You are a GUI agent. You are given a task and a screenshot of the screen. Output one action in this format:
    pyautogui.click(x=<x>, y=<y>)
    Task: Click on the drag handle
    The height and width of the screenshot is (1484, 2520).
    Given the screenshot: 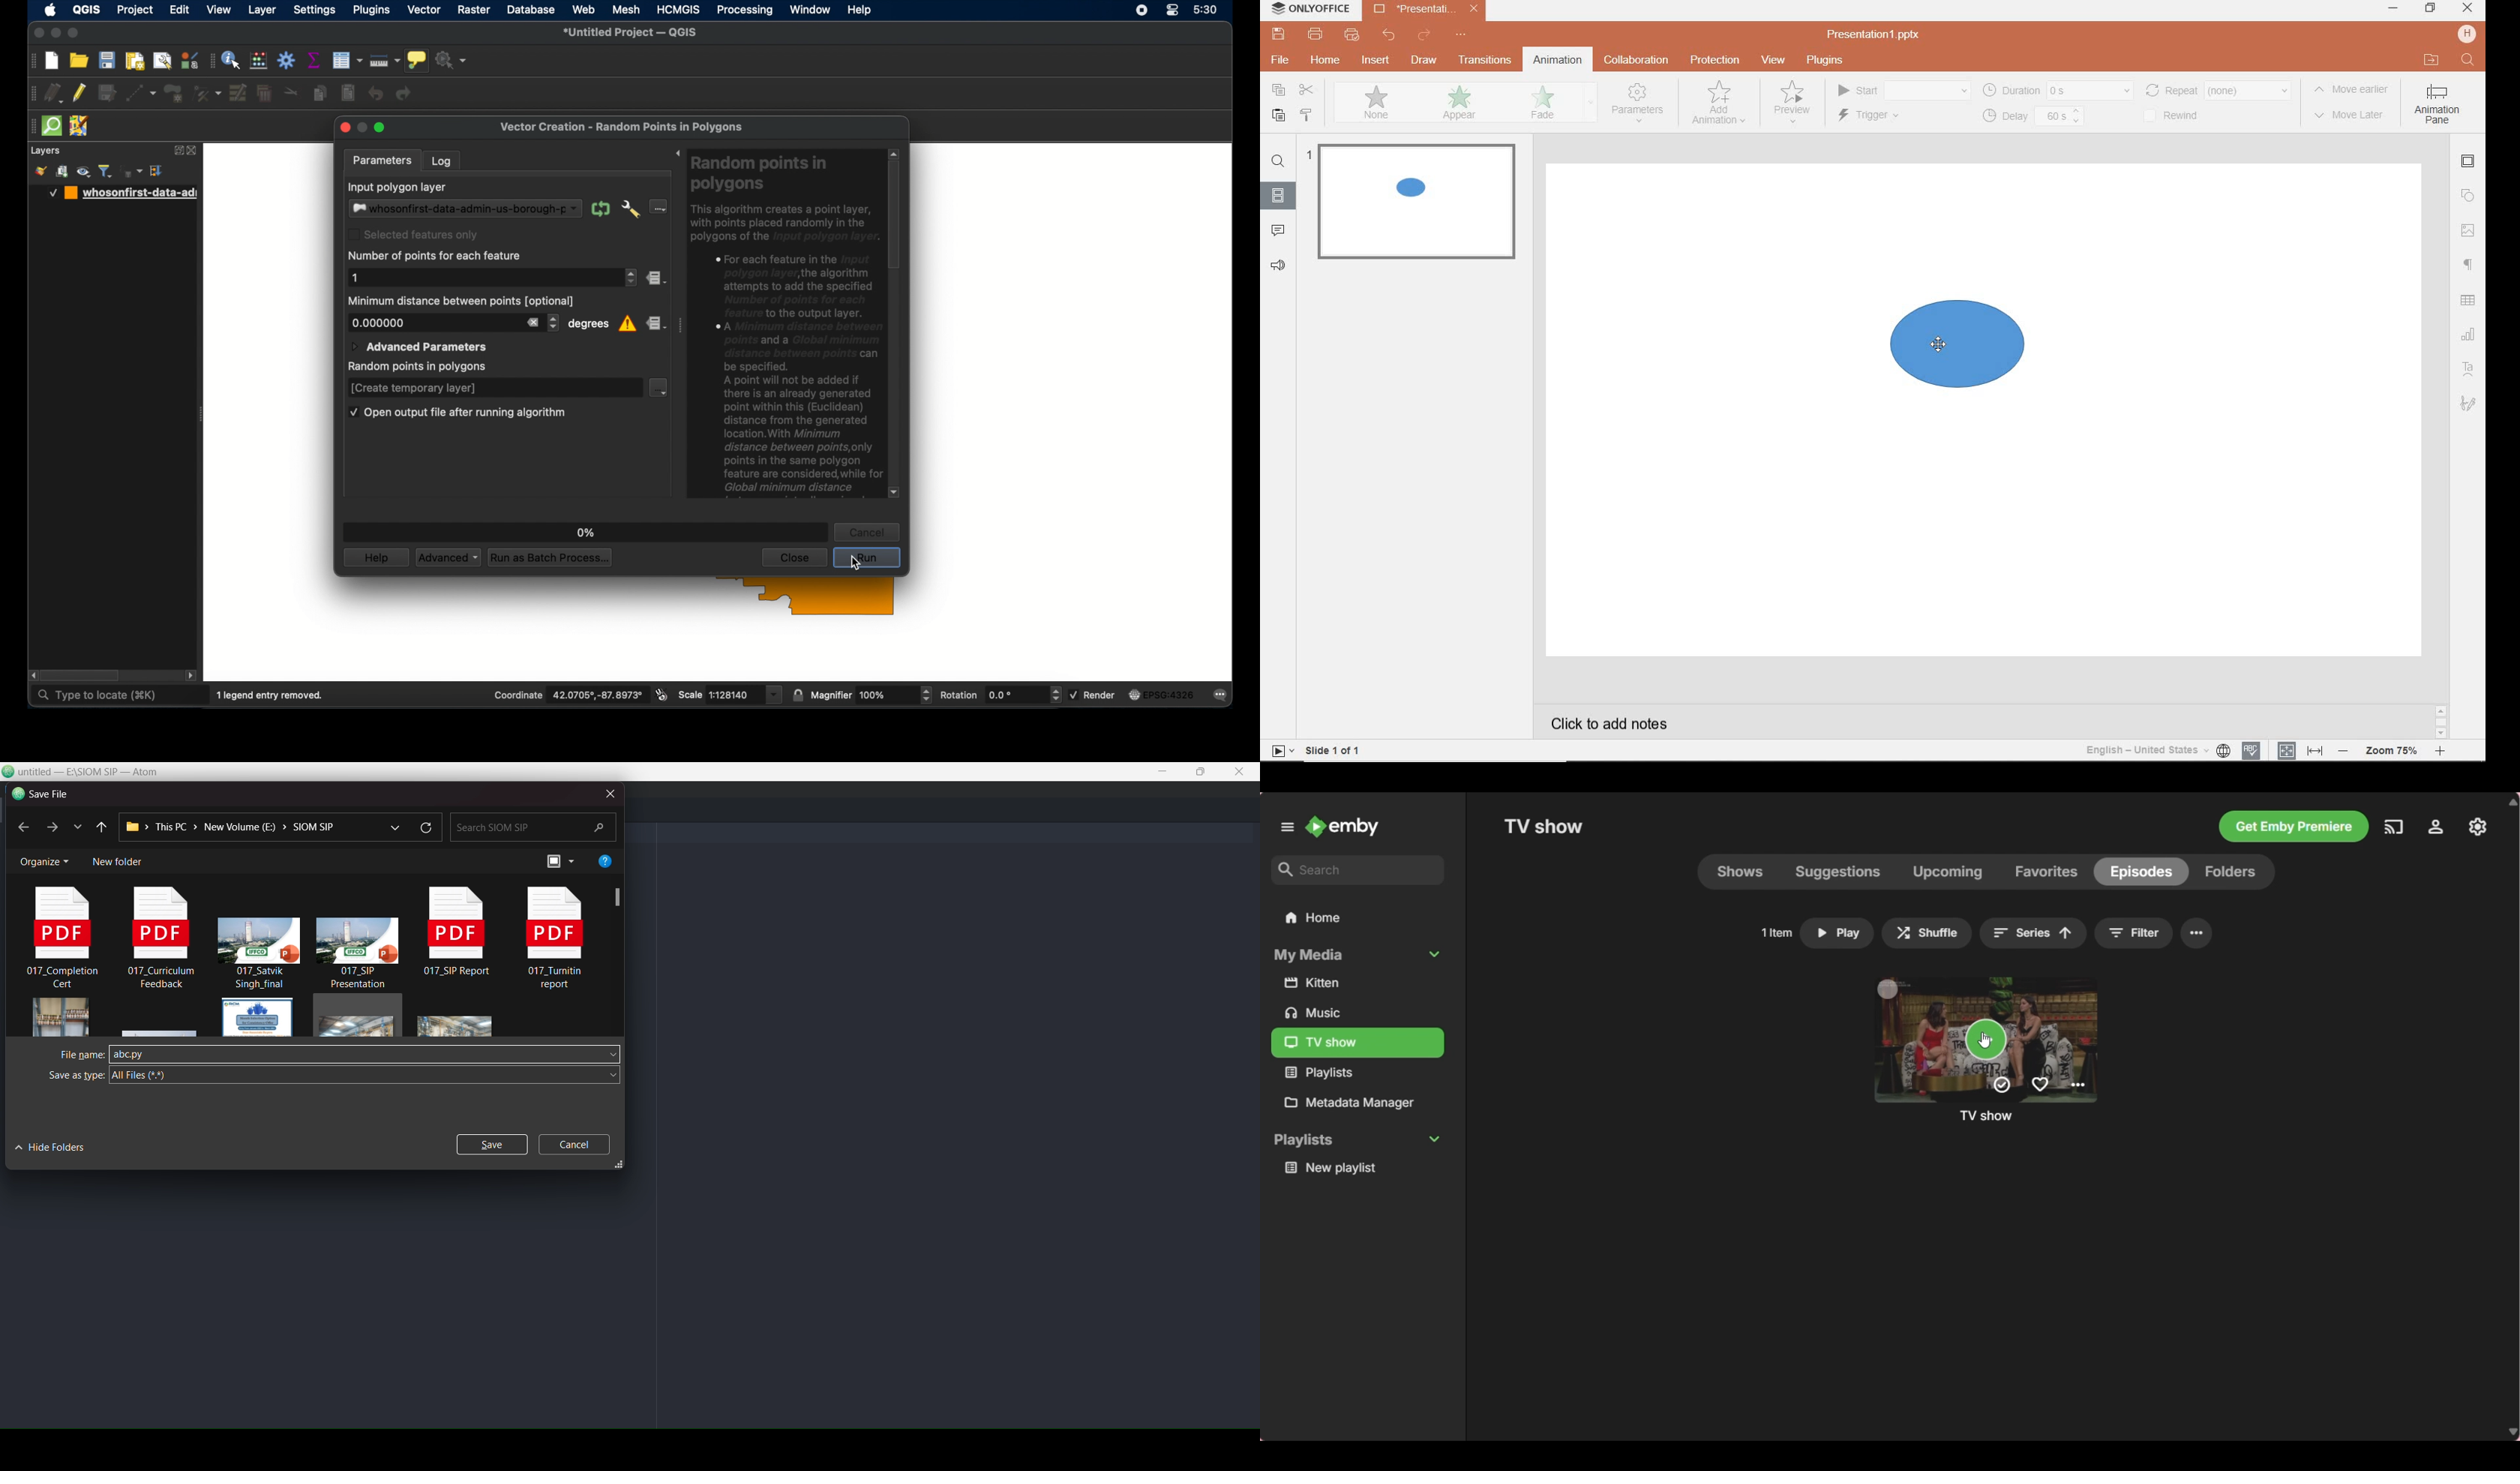 What is the action you would take?
    pyautogui.click(x=32, y=60)
    